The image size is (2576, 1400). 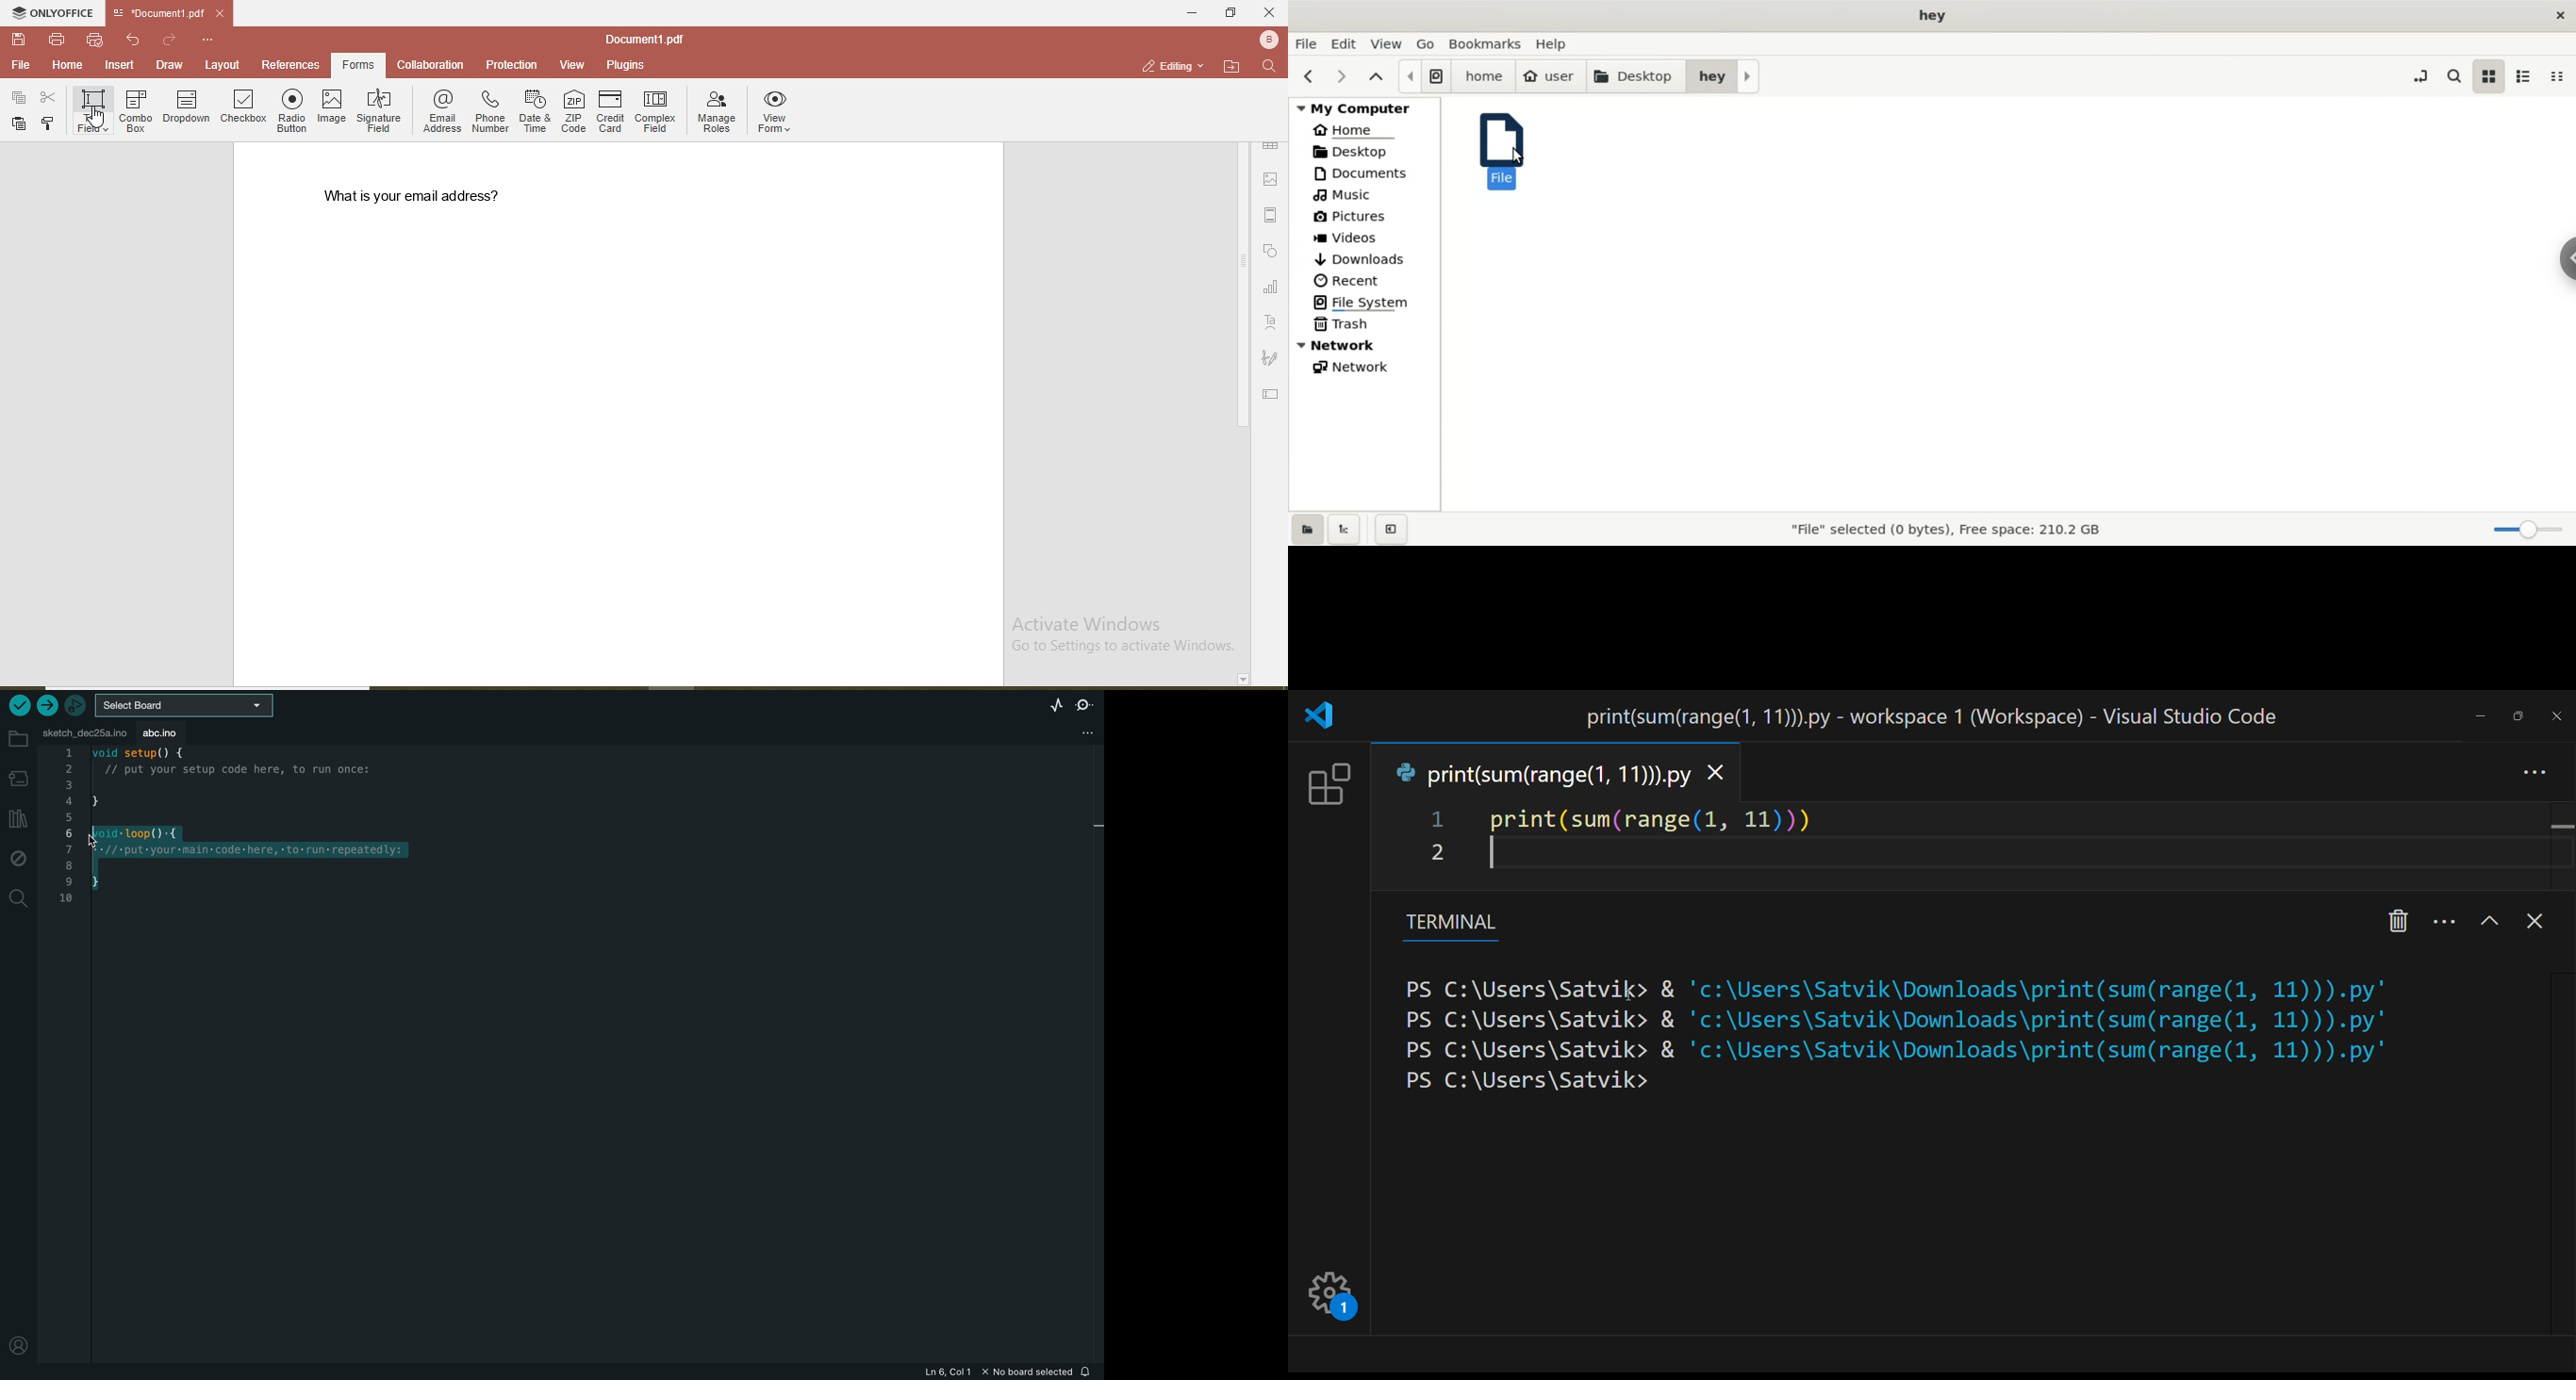 I want to click on file selected, so click(x=1502, y=154).